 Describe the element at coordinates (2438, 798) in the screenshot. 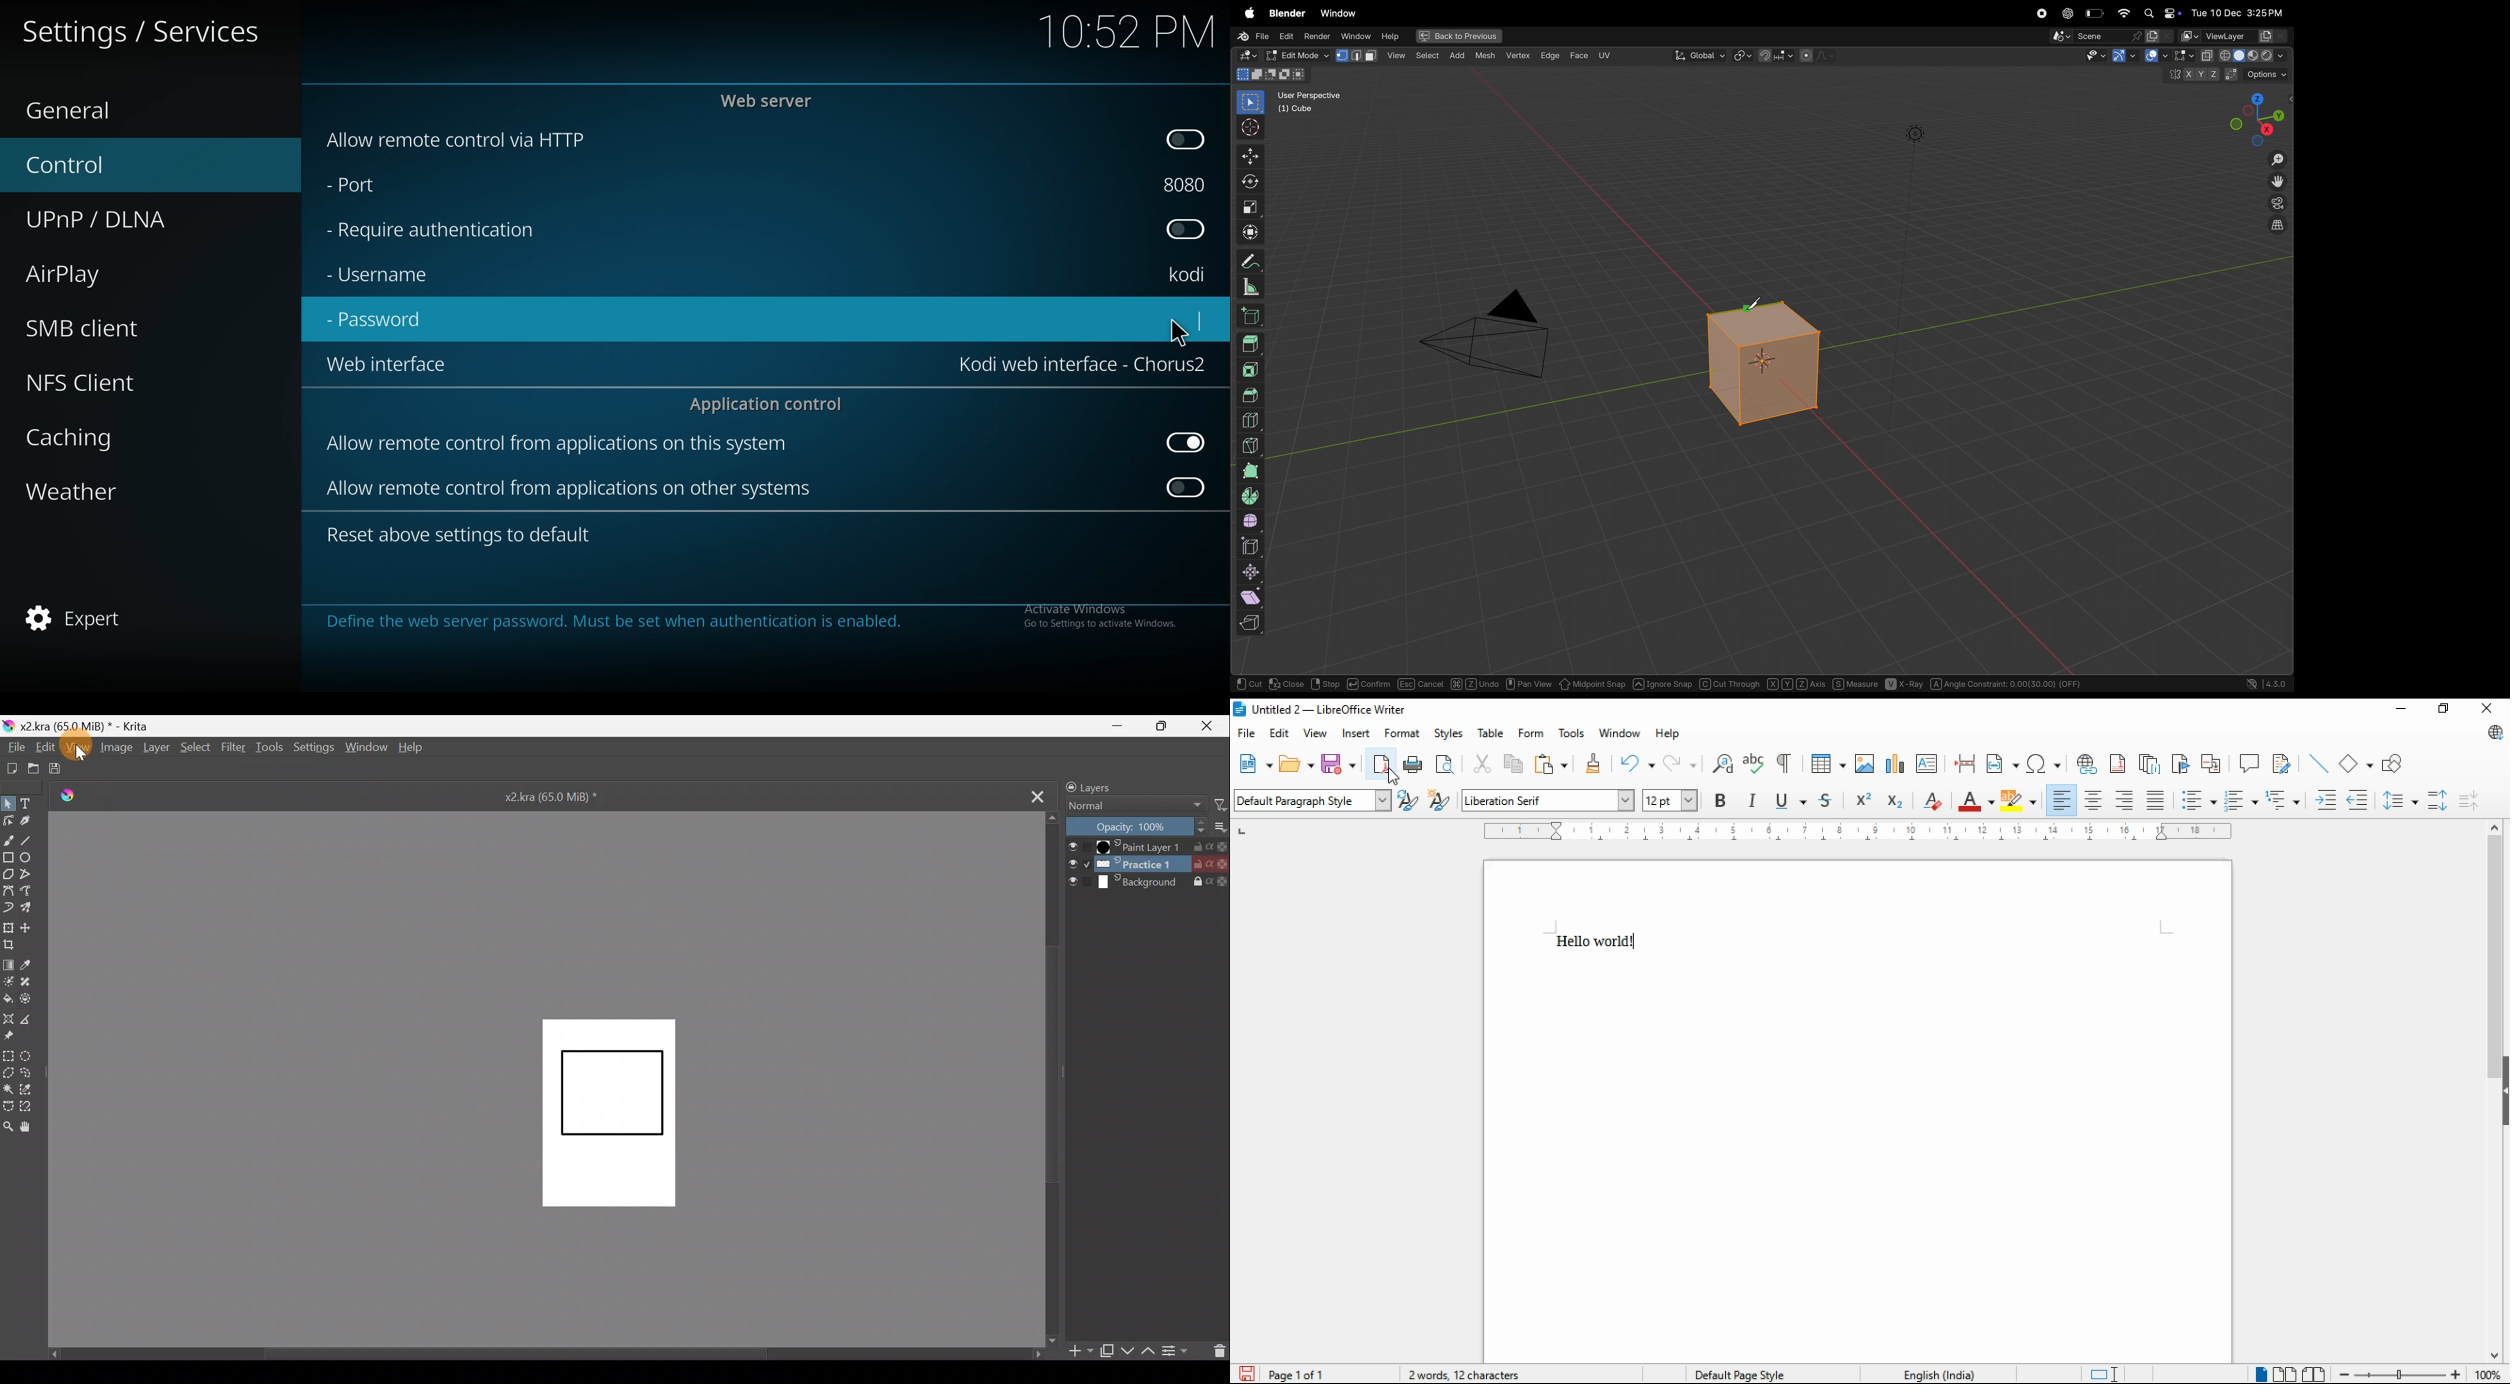

I see `increase paragraph spacing` at that location.